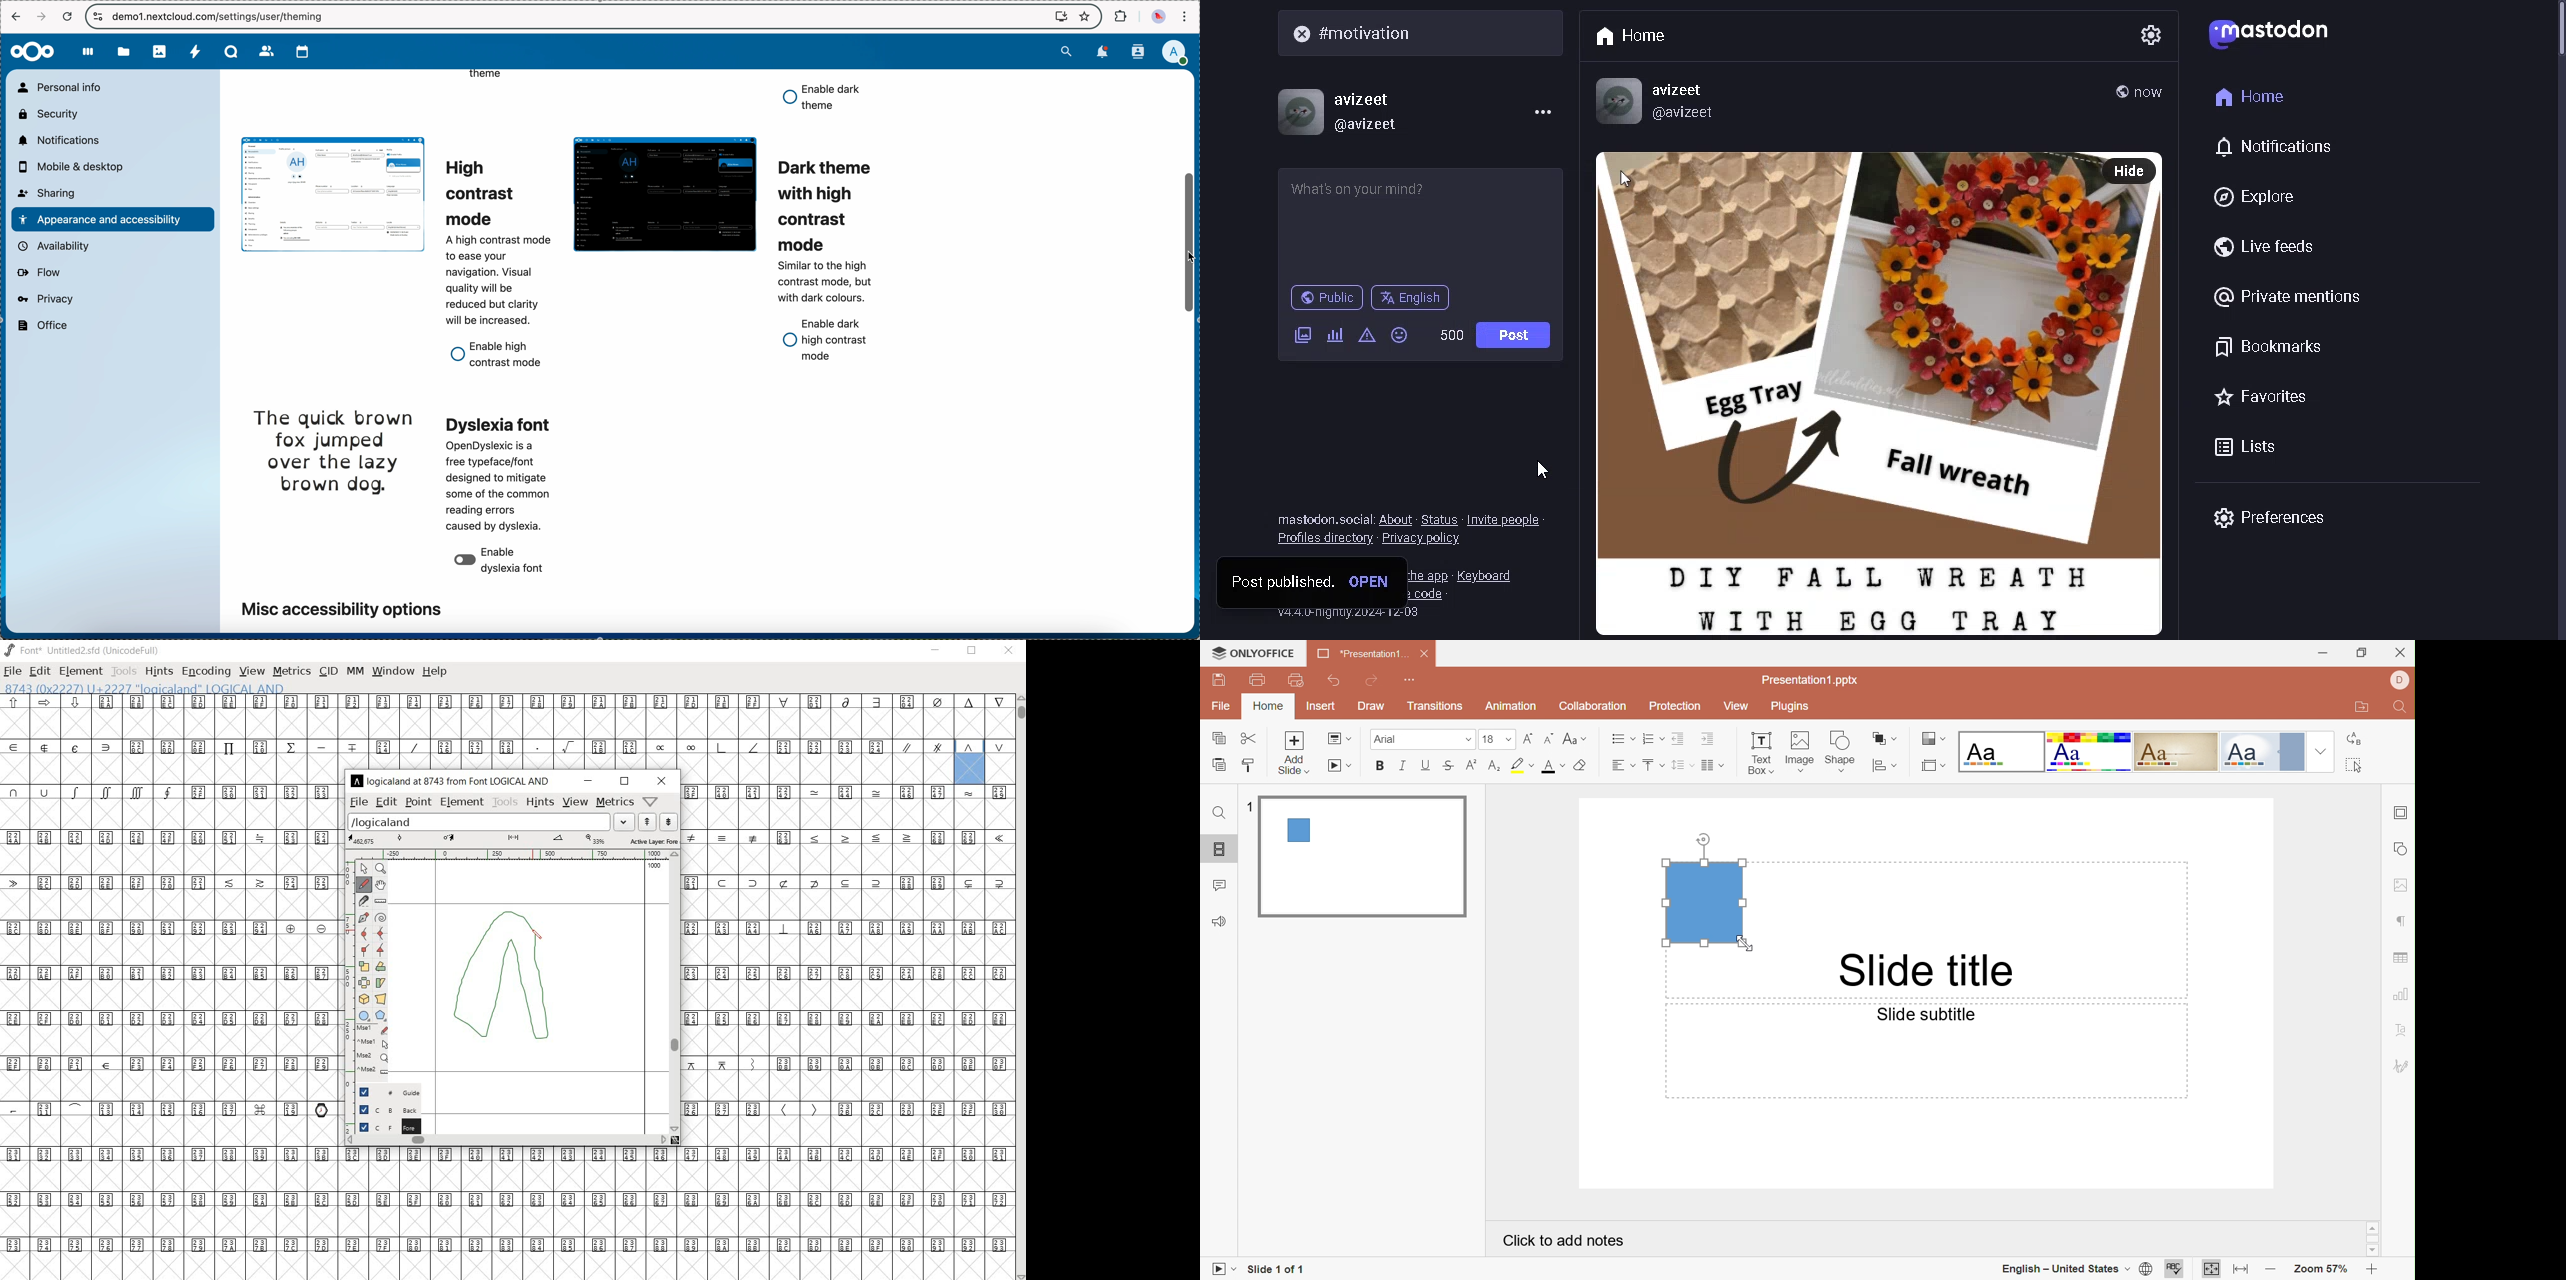 The height and width of the screenshot is (1288, 2576). Describe the element at coordinates (1679, 738) in the screenshot. I see `Decrease indent` at that location.